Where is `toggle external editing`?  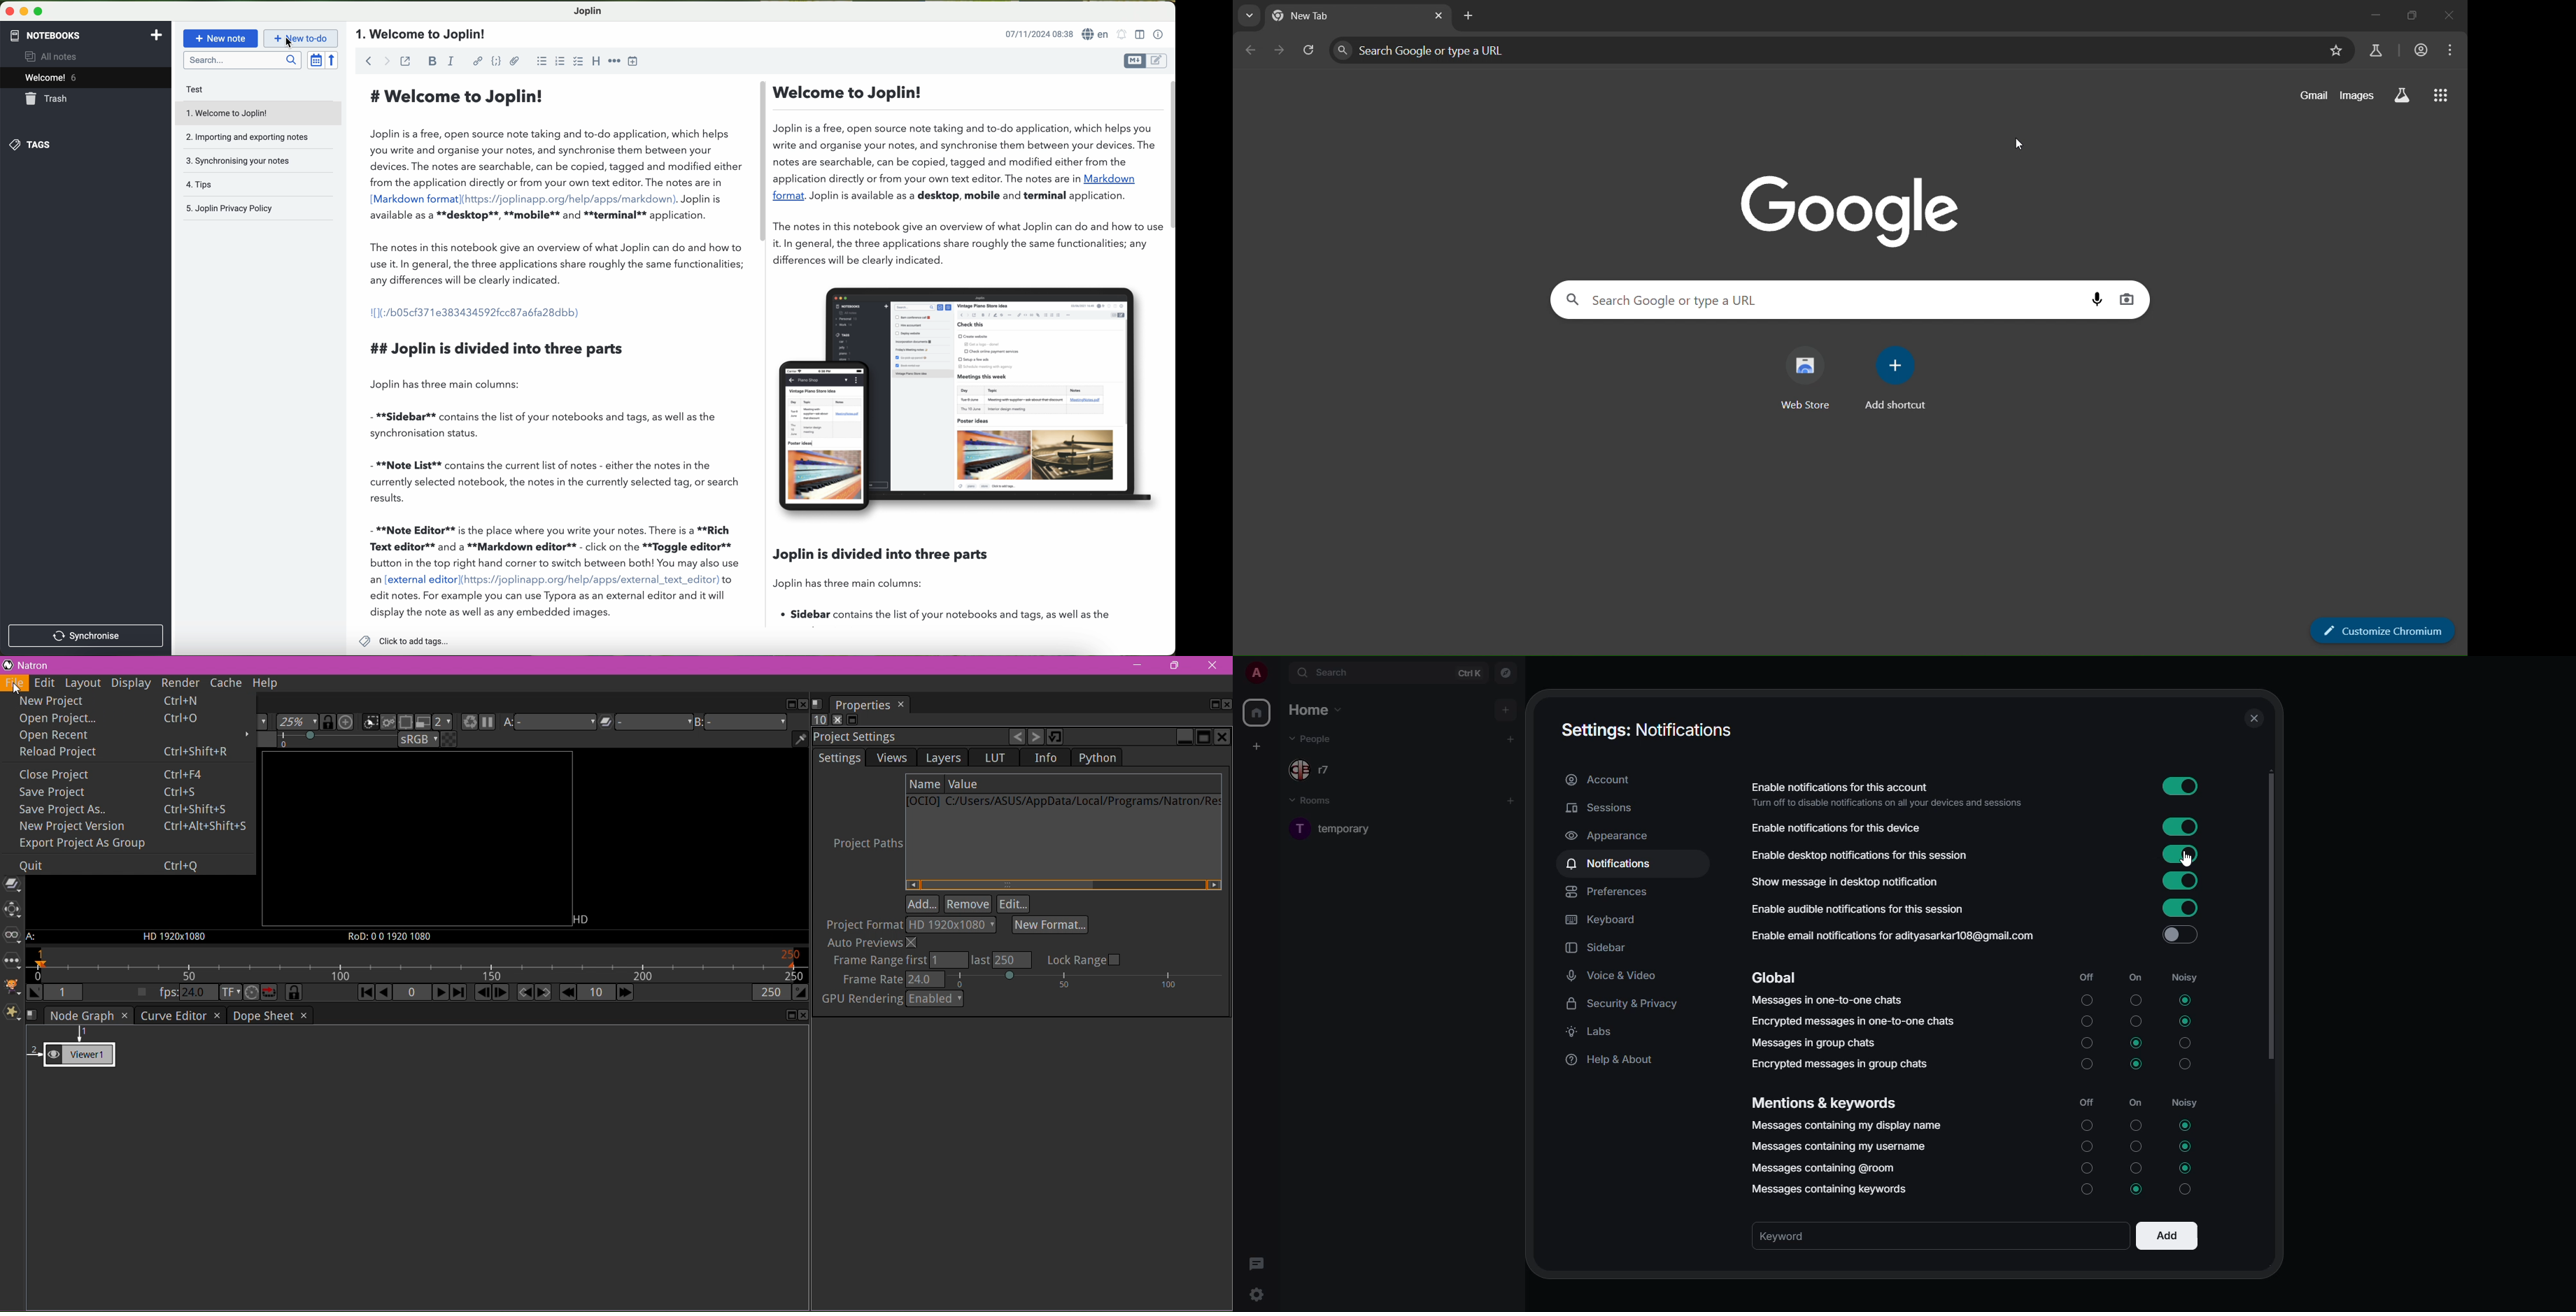
toggle external editing is located at coordinates (405, 60).